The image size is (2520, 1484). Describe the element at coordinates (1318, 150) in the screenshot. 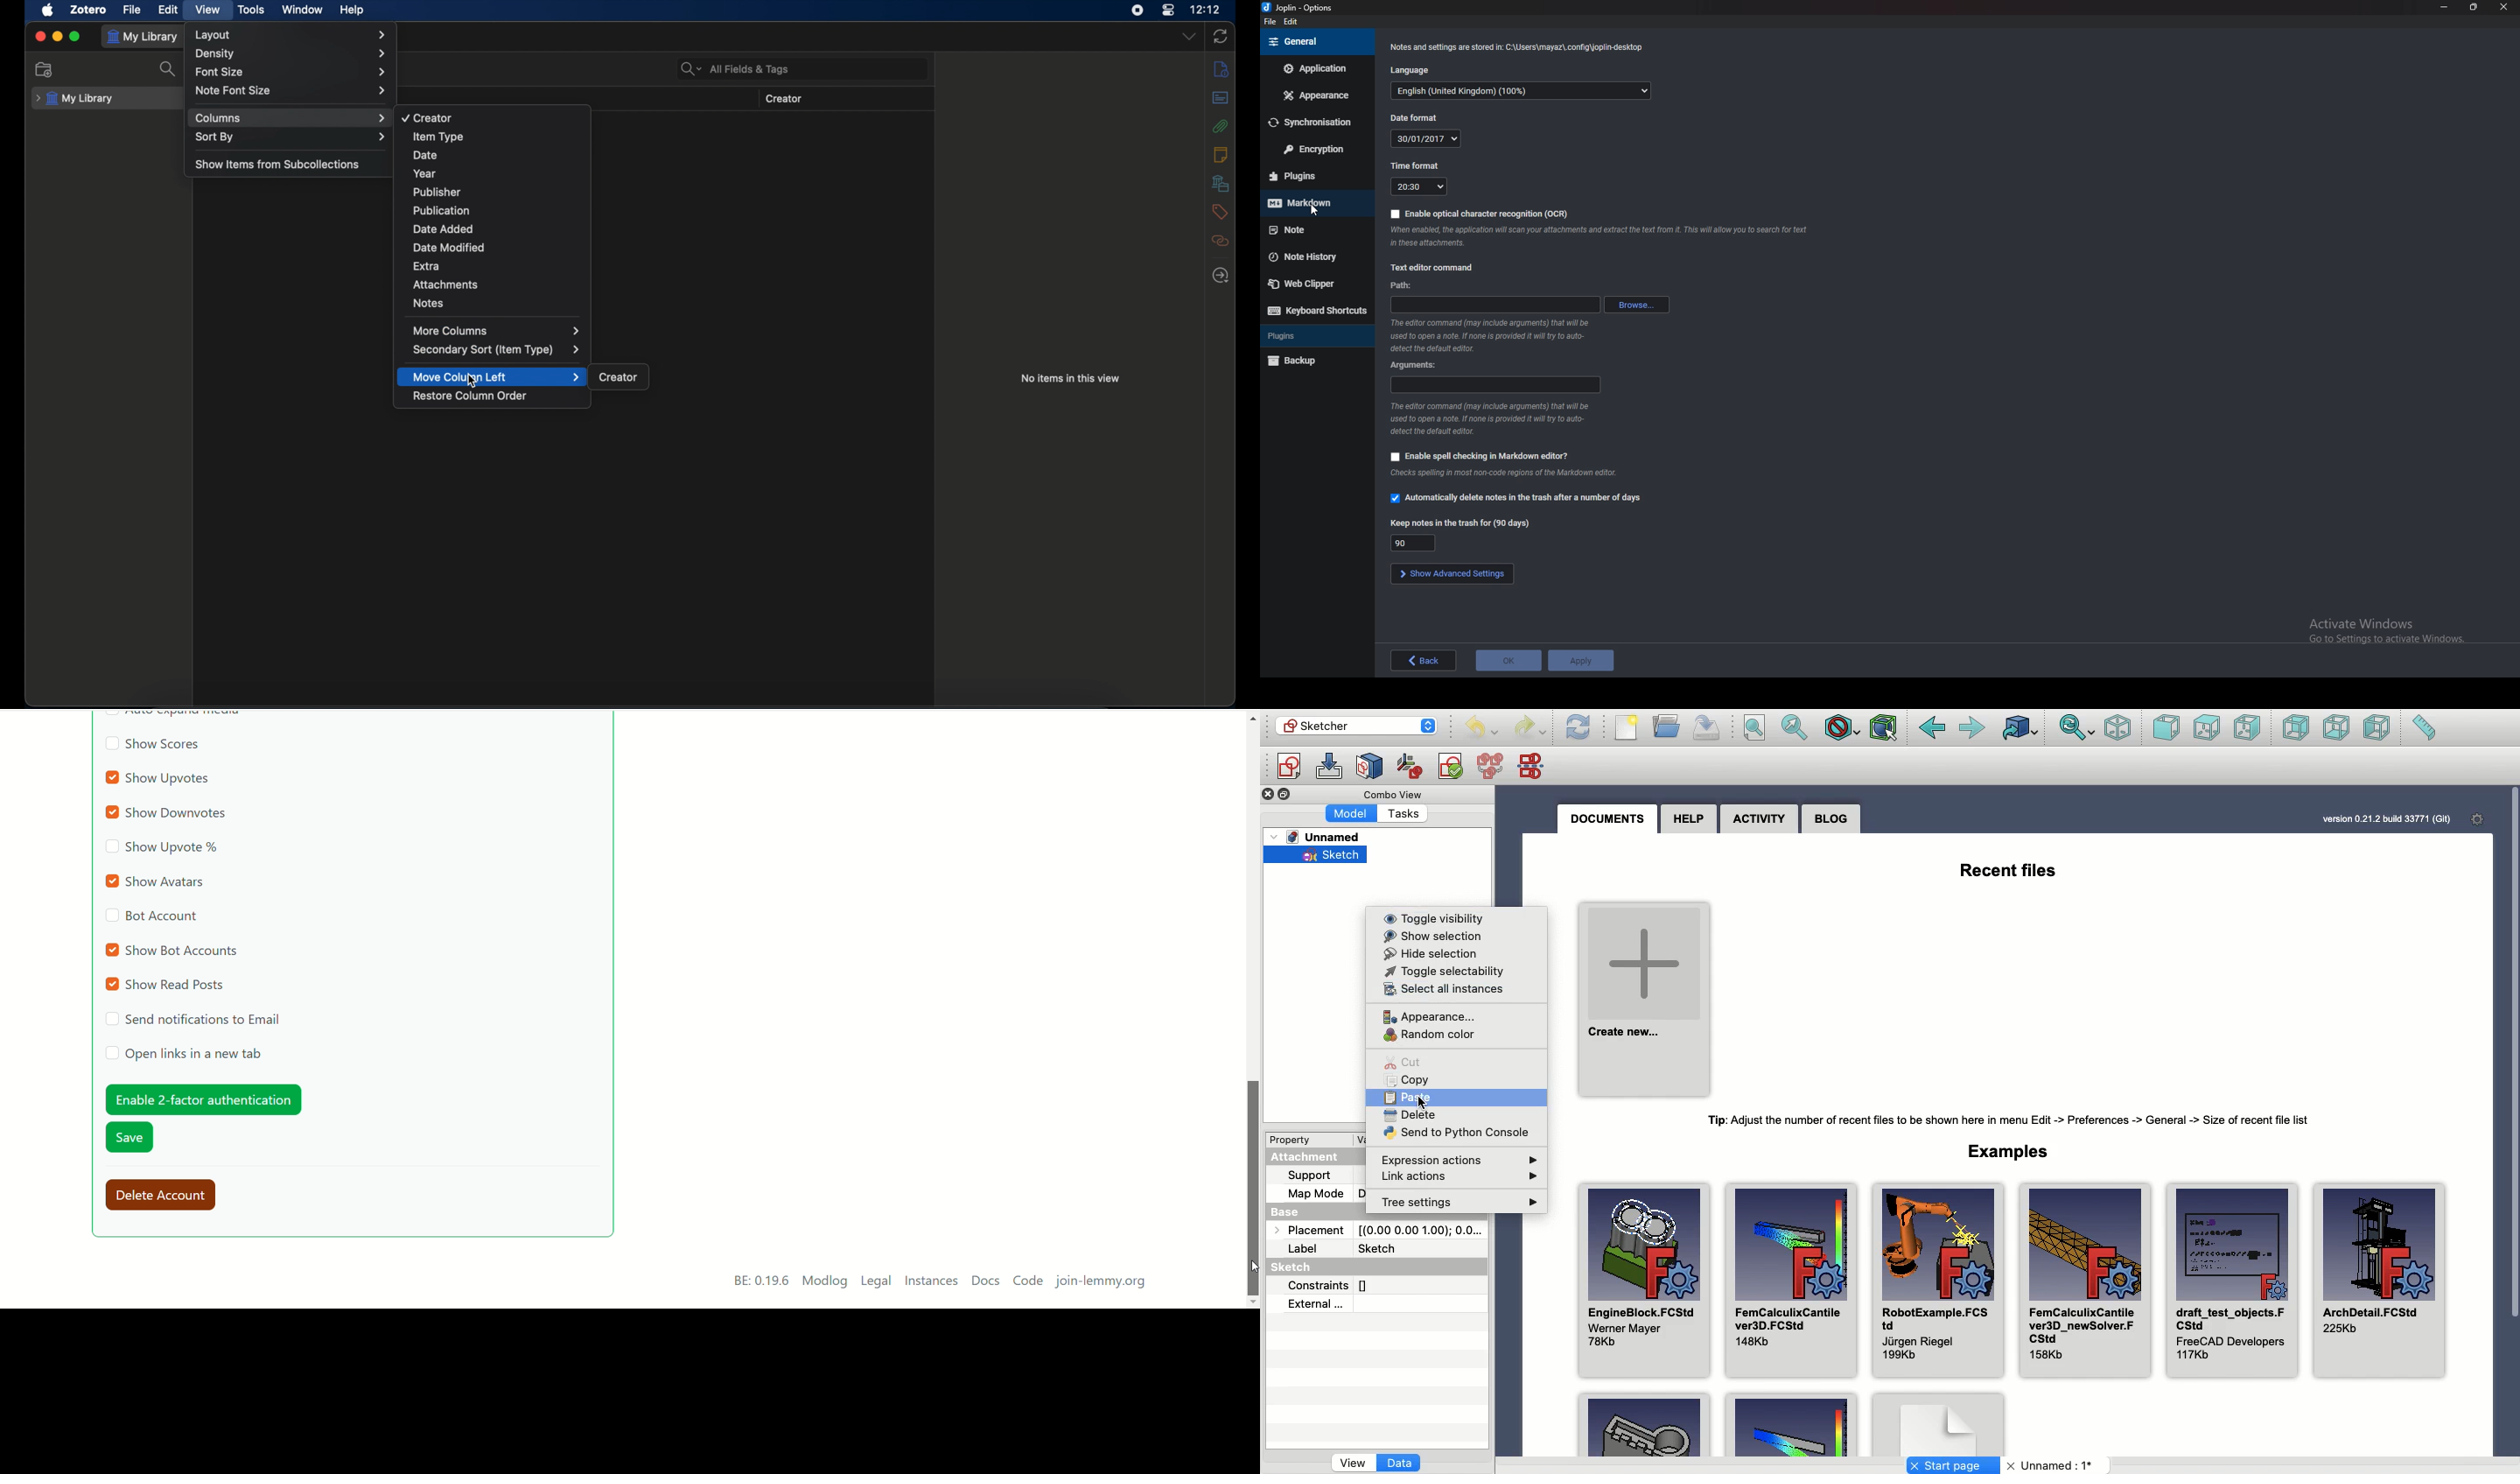

I see `Encryption` at that location.